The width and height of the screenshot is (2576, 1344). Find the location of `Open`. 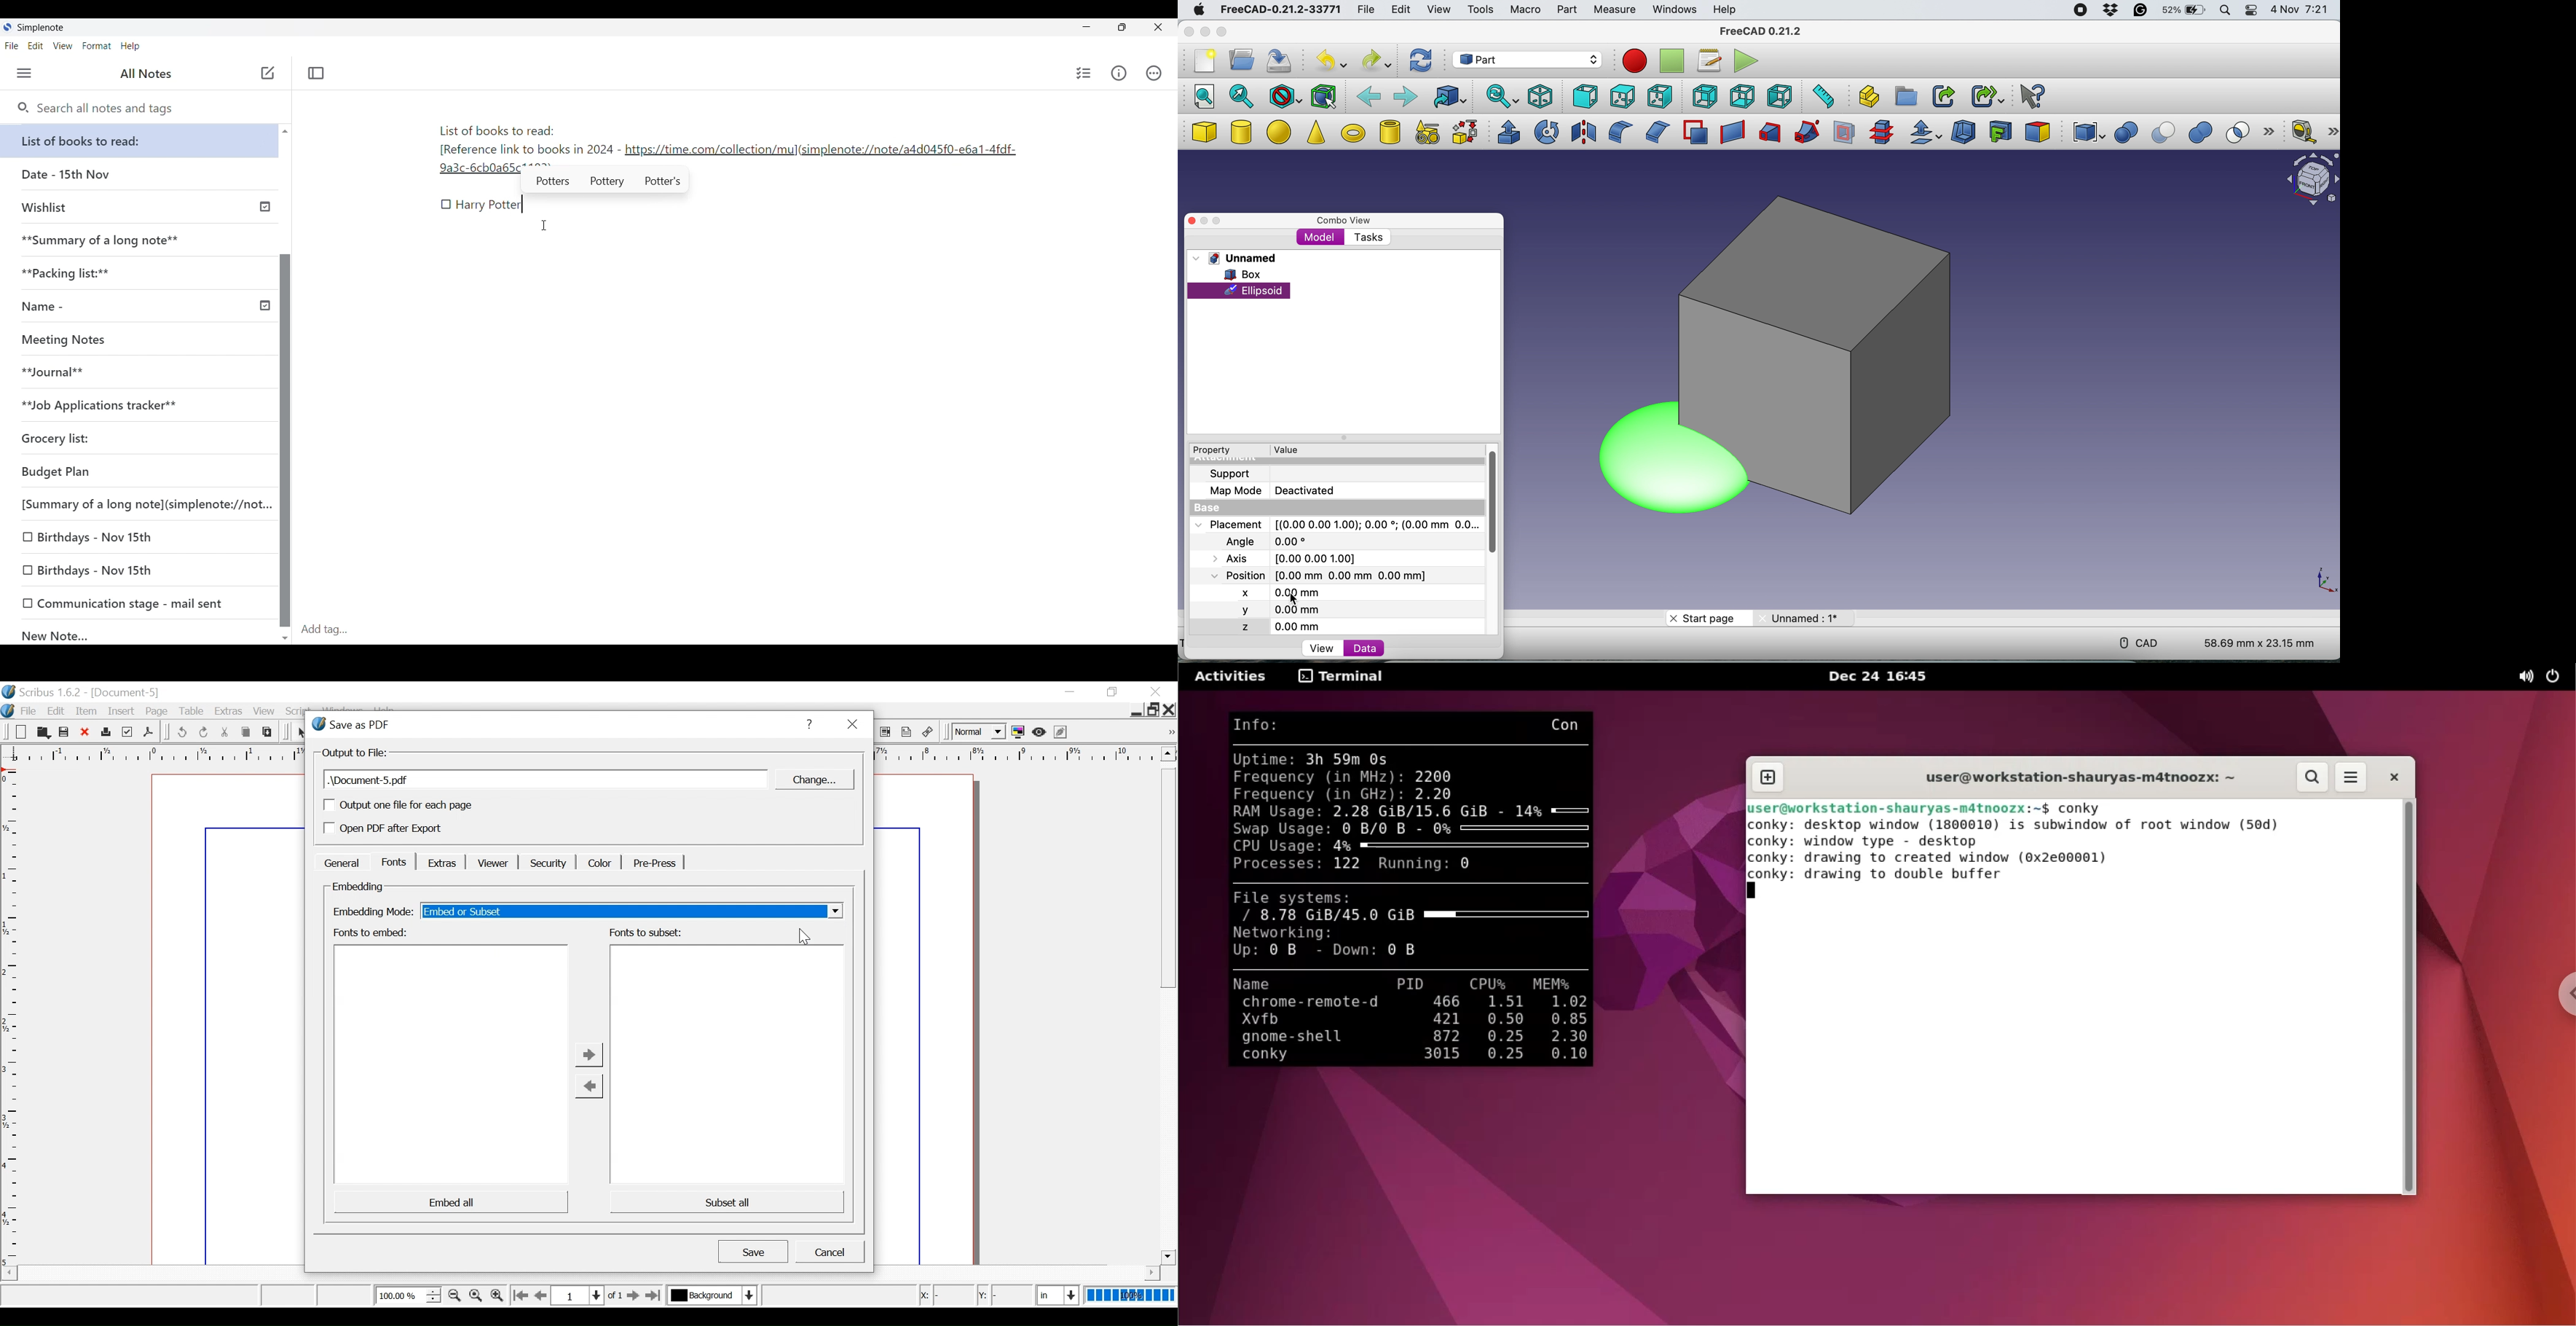

Open is located at coordinates (20, 732).